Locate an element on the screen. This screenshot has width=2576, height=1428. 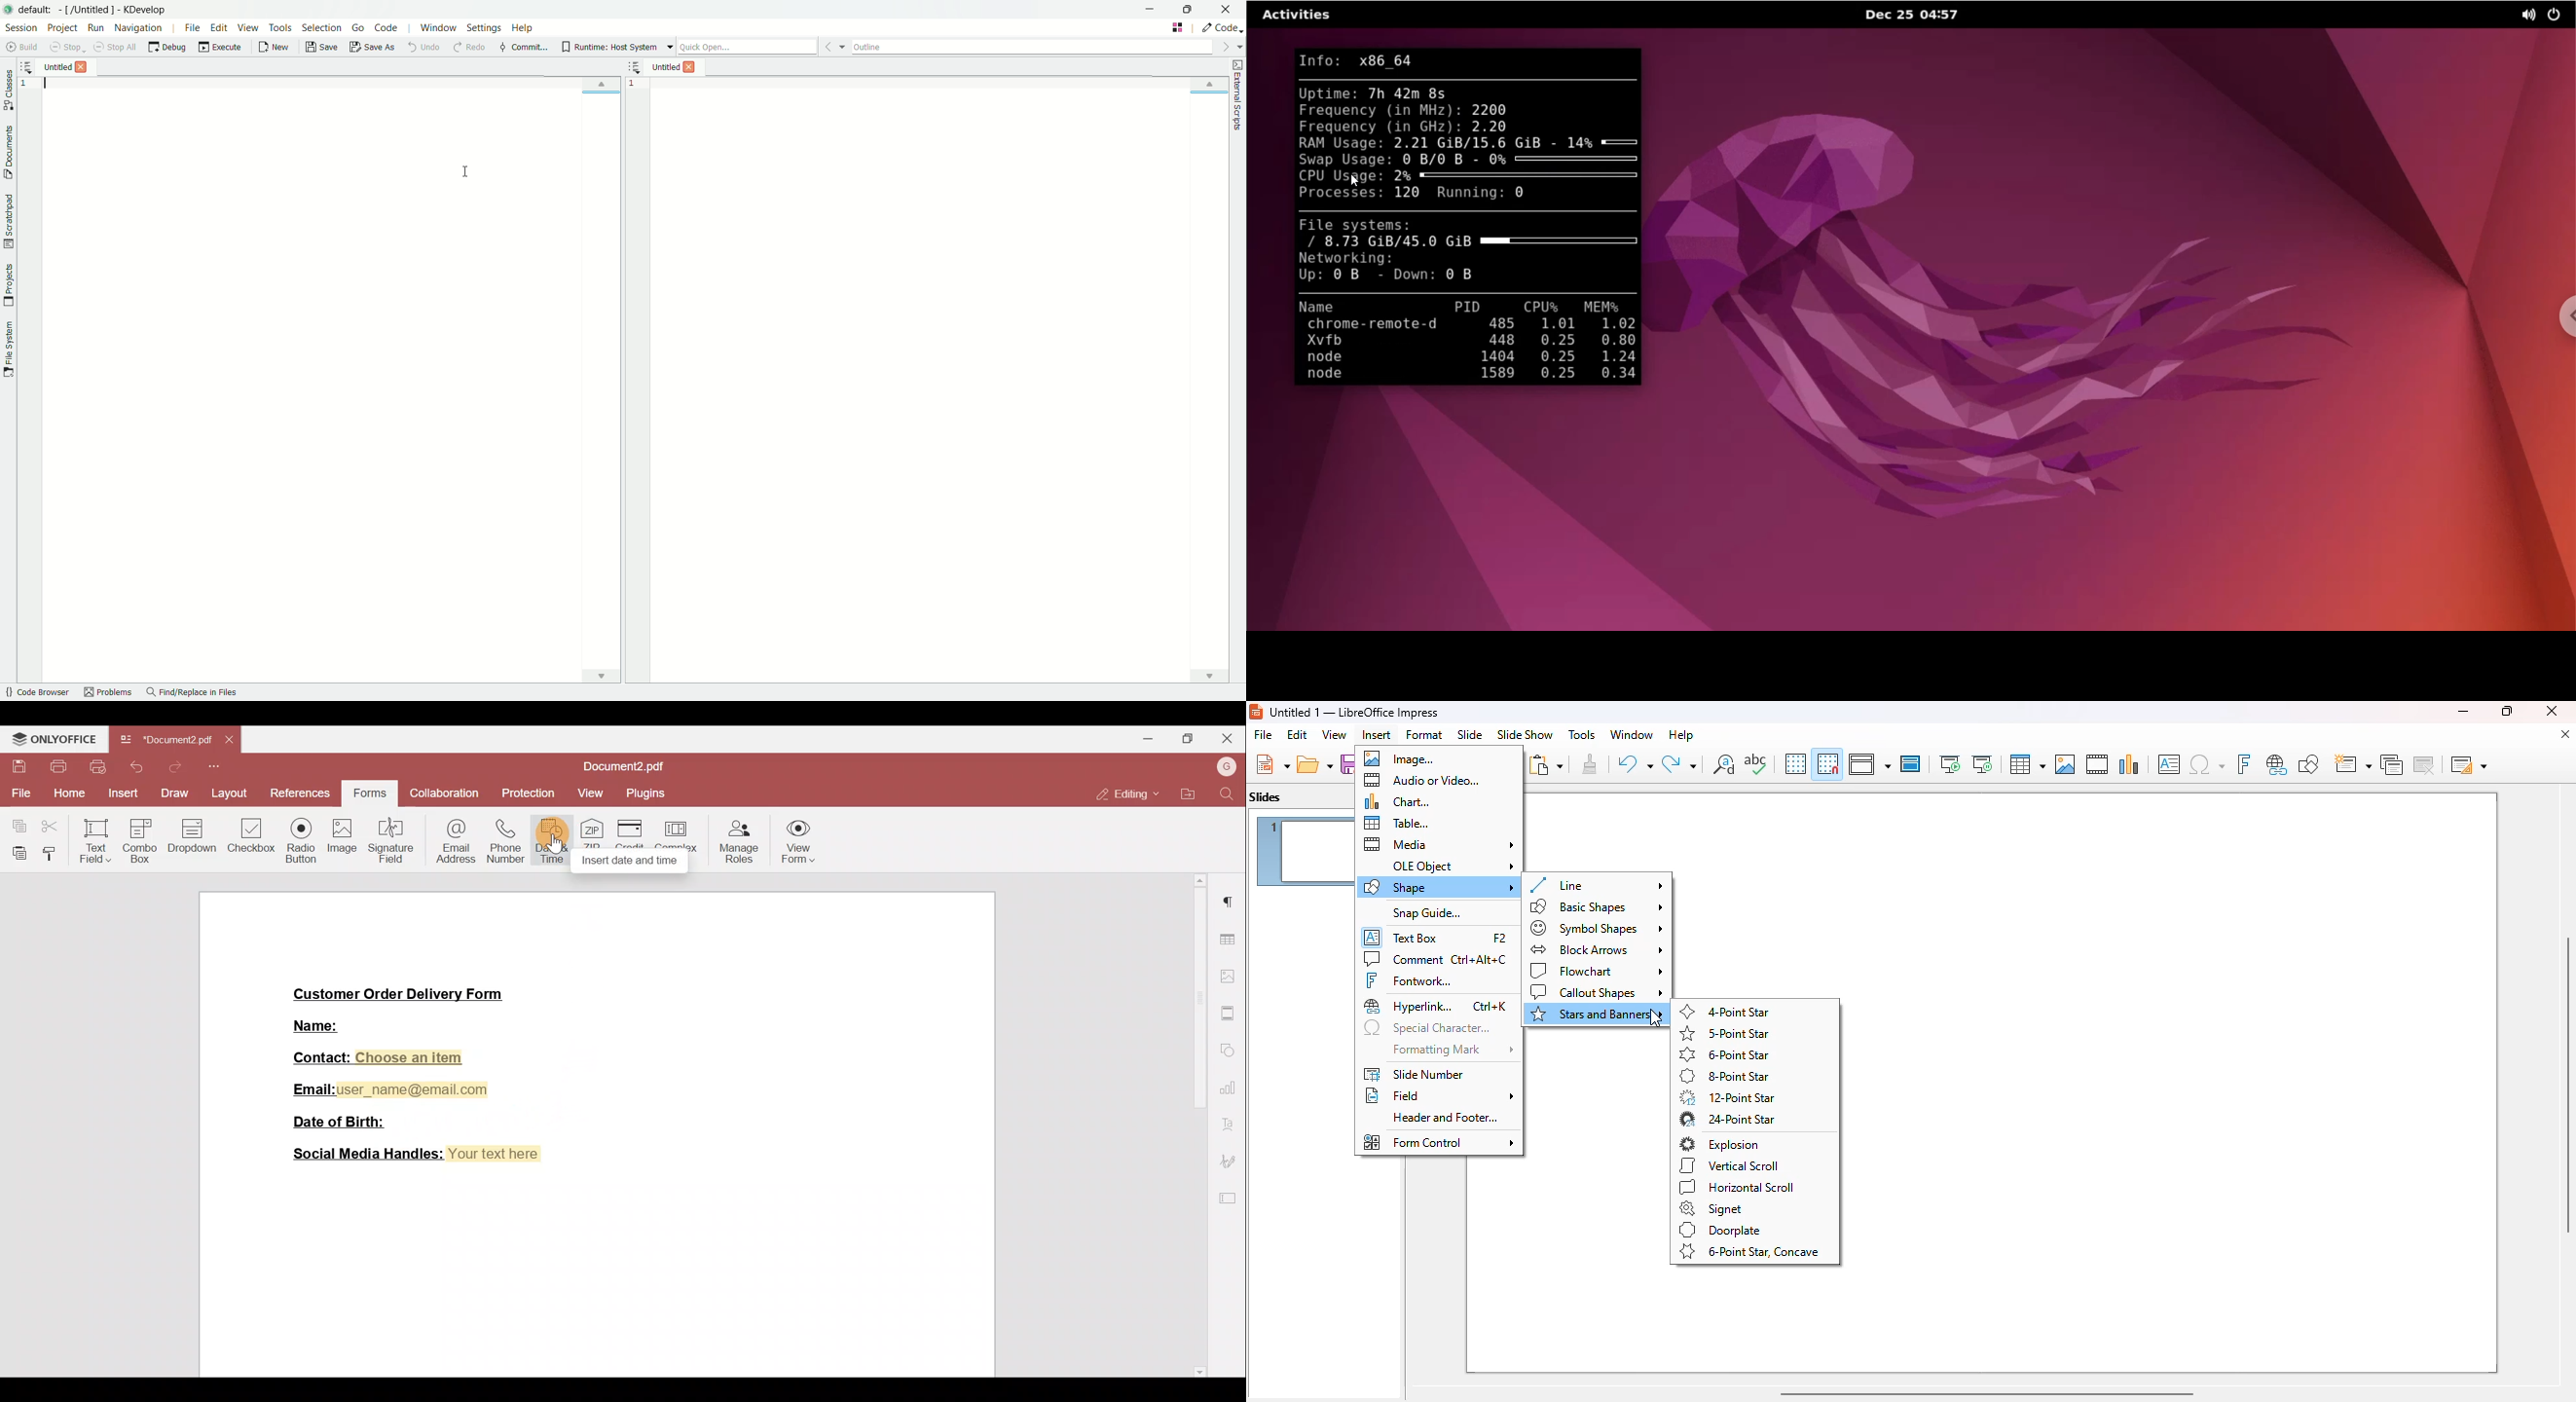
view is located at coordinates (1334, 734).